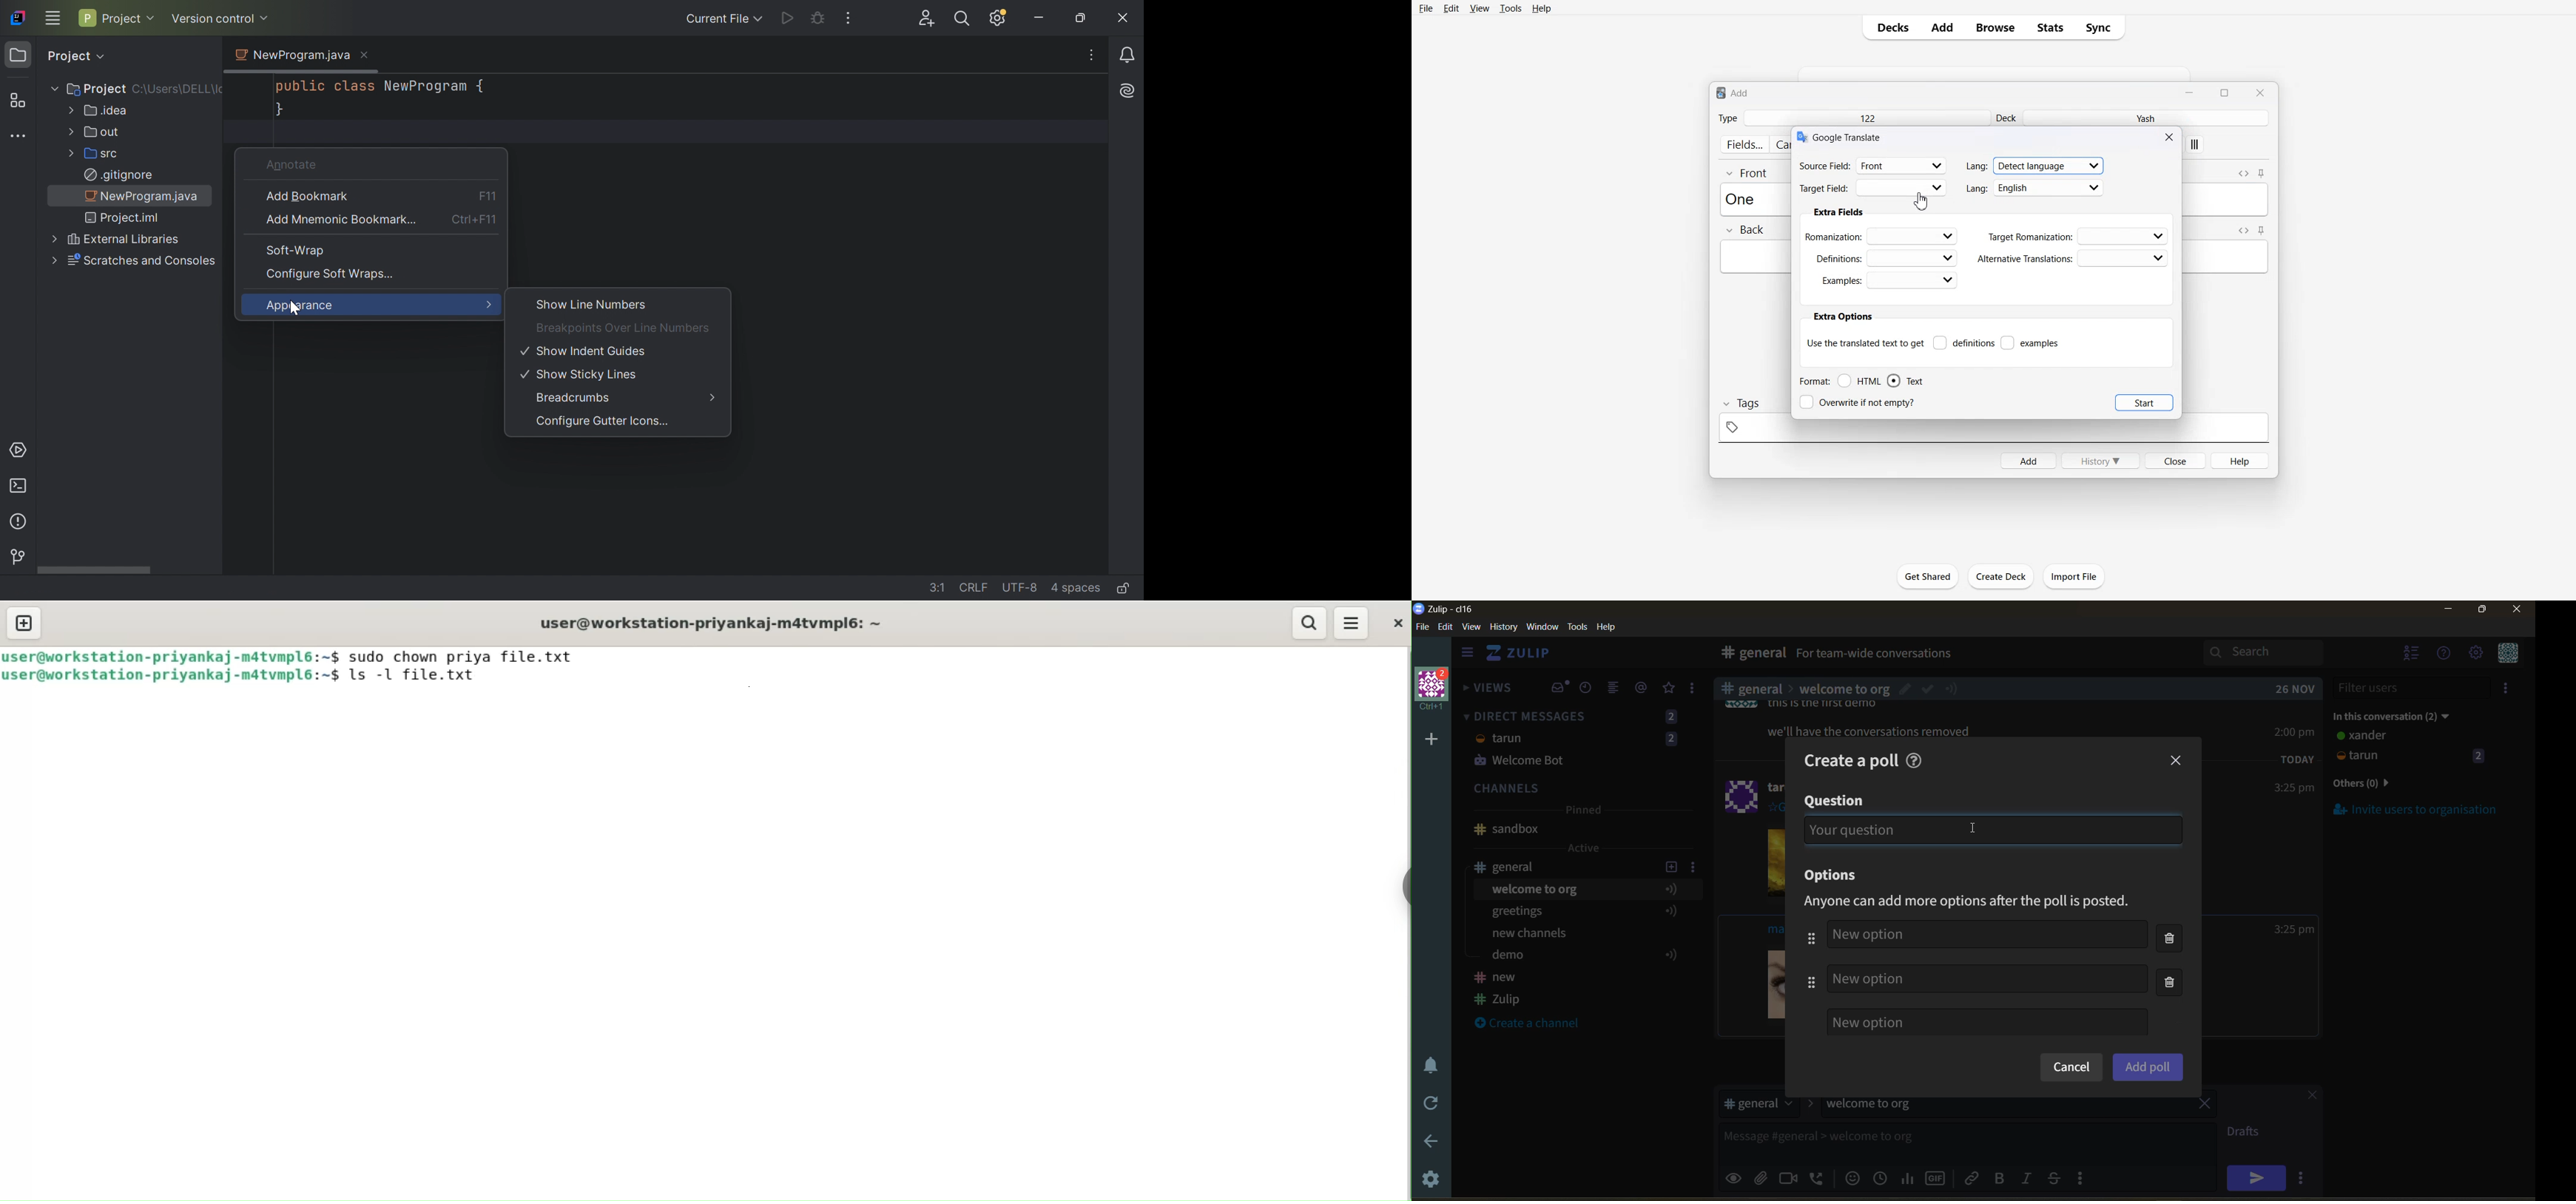 The width and height of the screenshot is (2576, 1204). Describe the element at coordinates (2085, 1178) in the screenshot. I see `compose actions` at that location.